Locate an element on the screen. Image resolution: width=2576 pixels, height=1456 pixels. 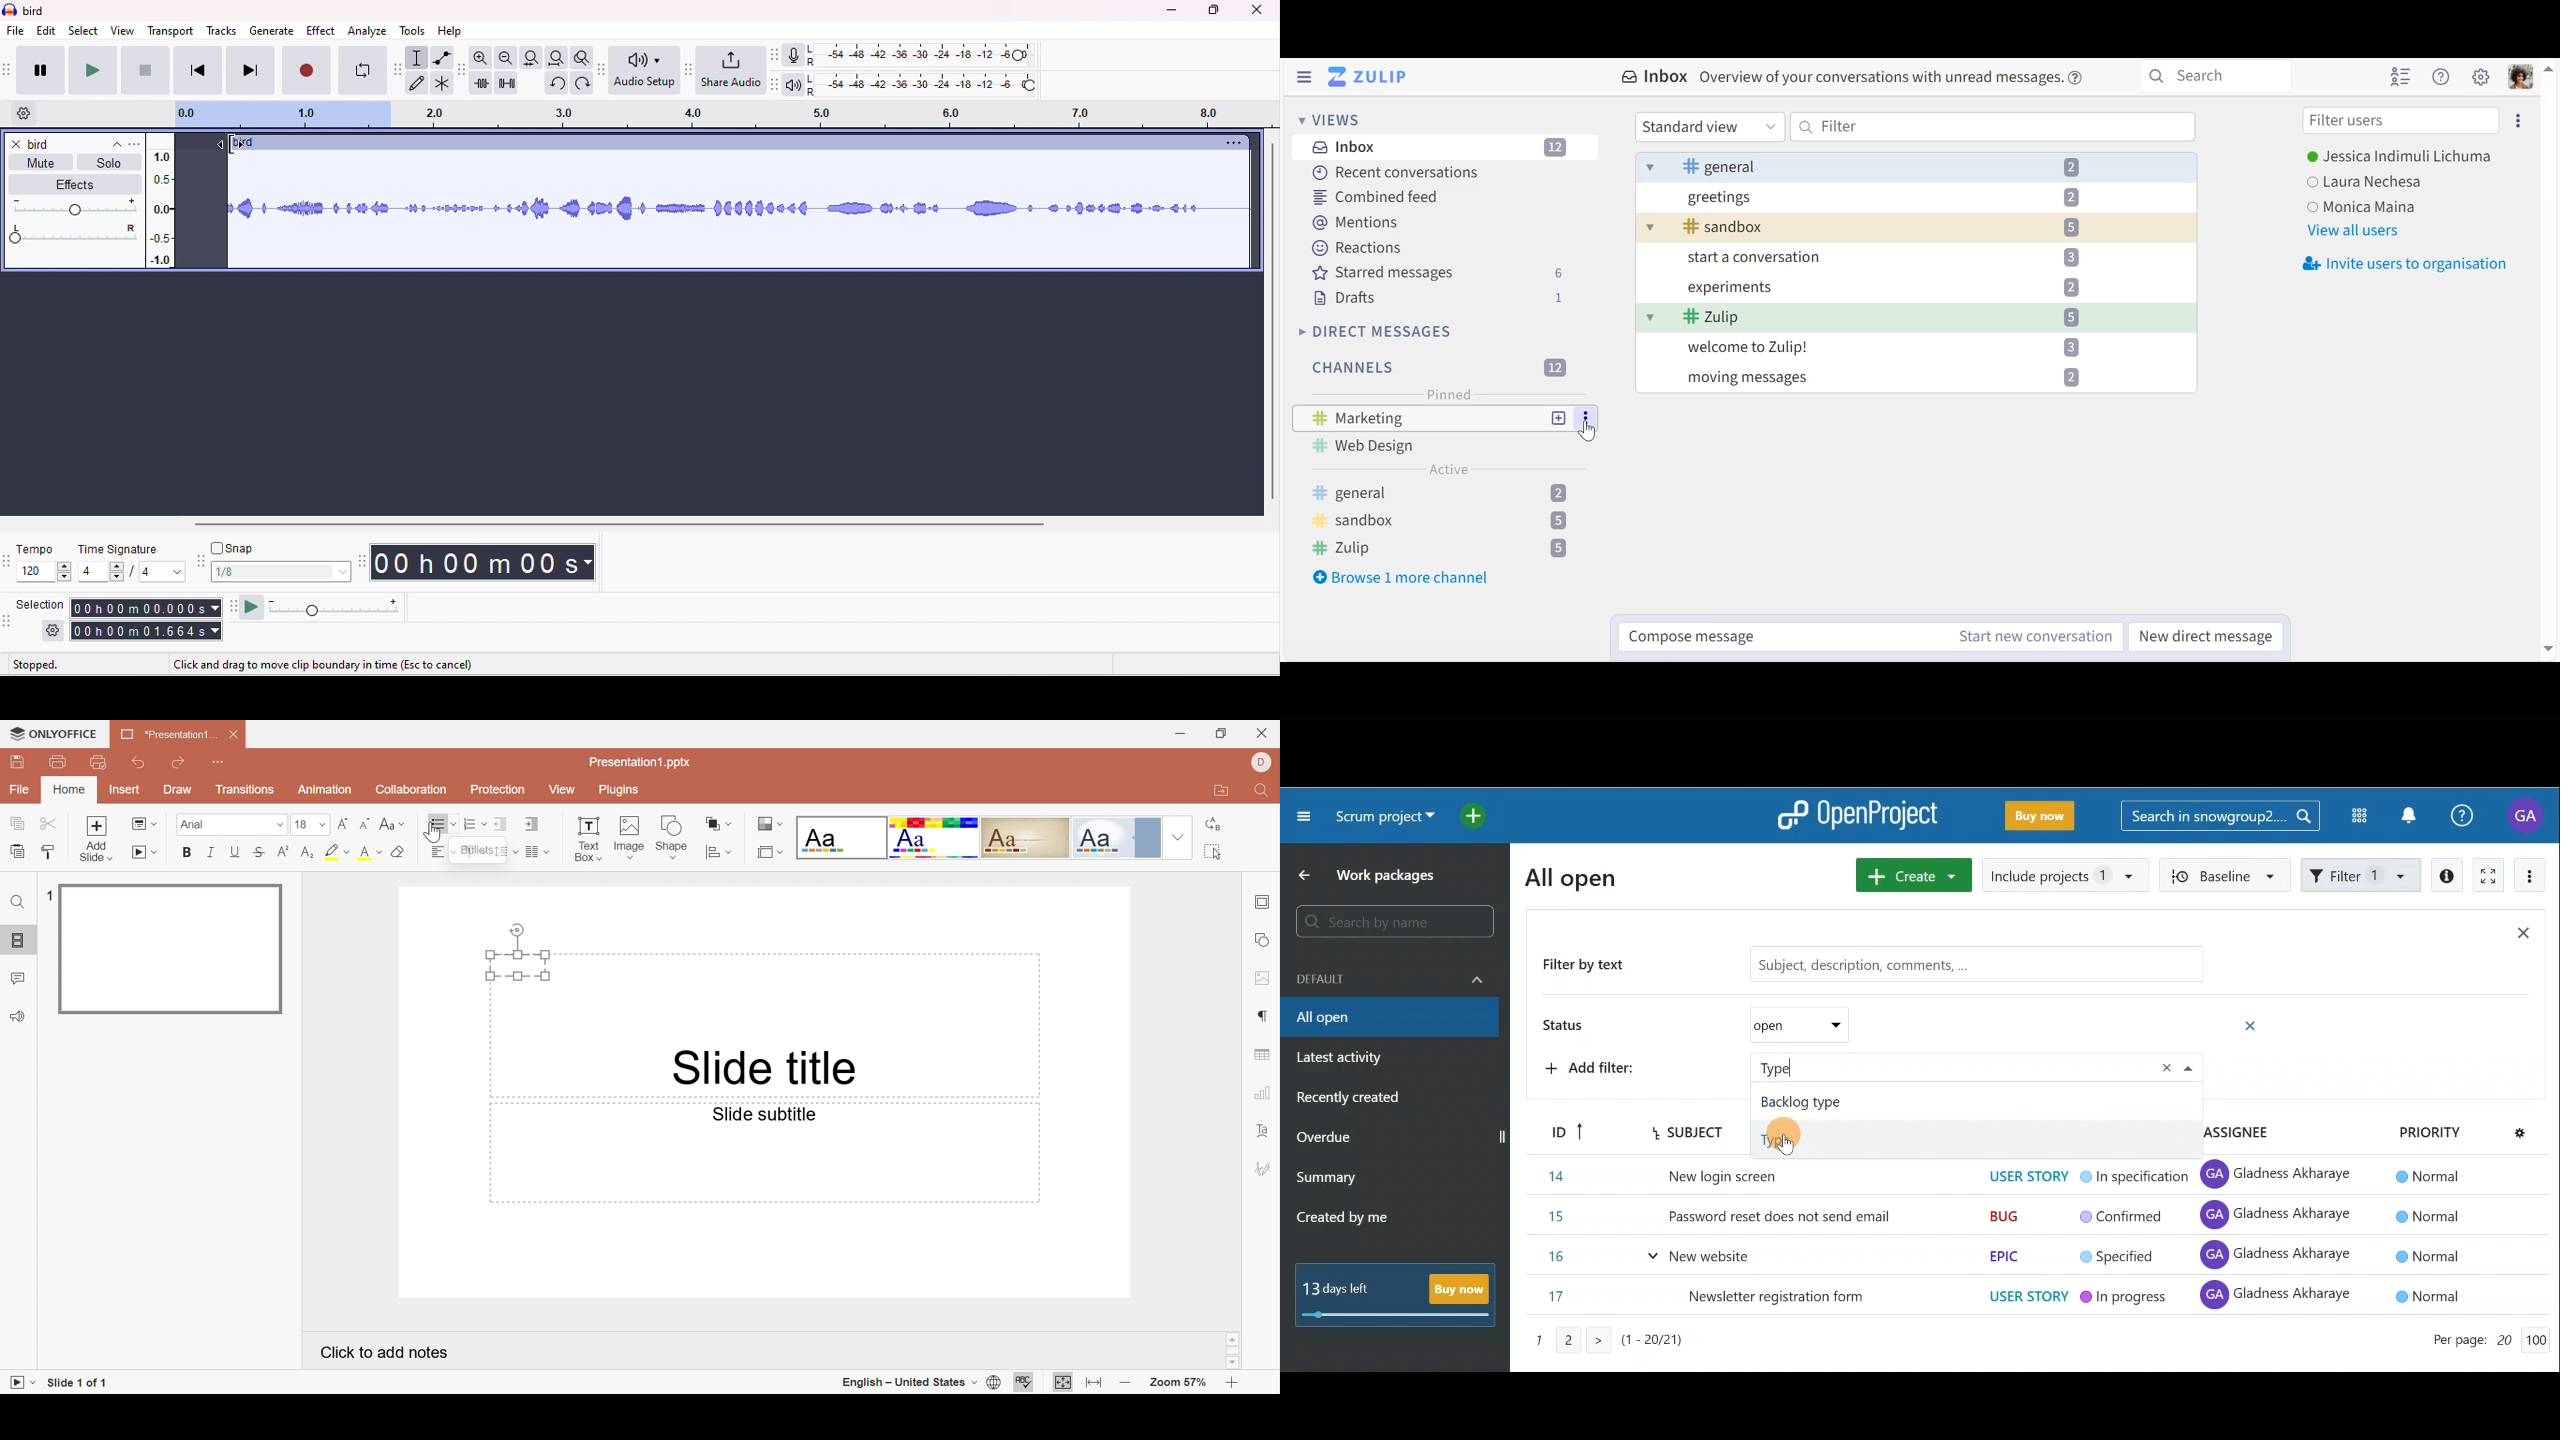
Compose message is located at coordinates (1700, 639).